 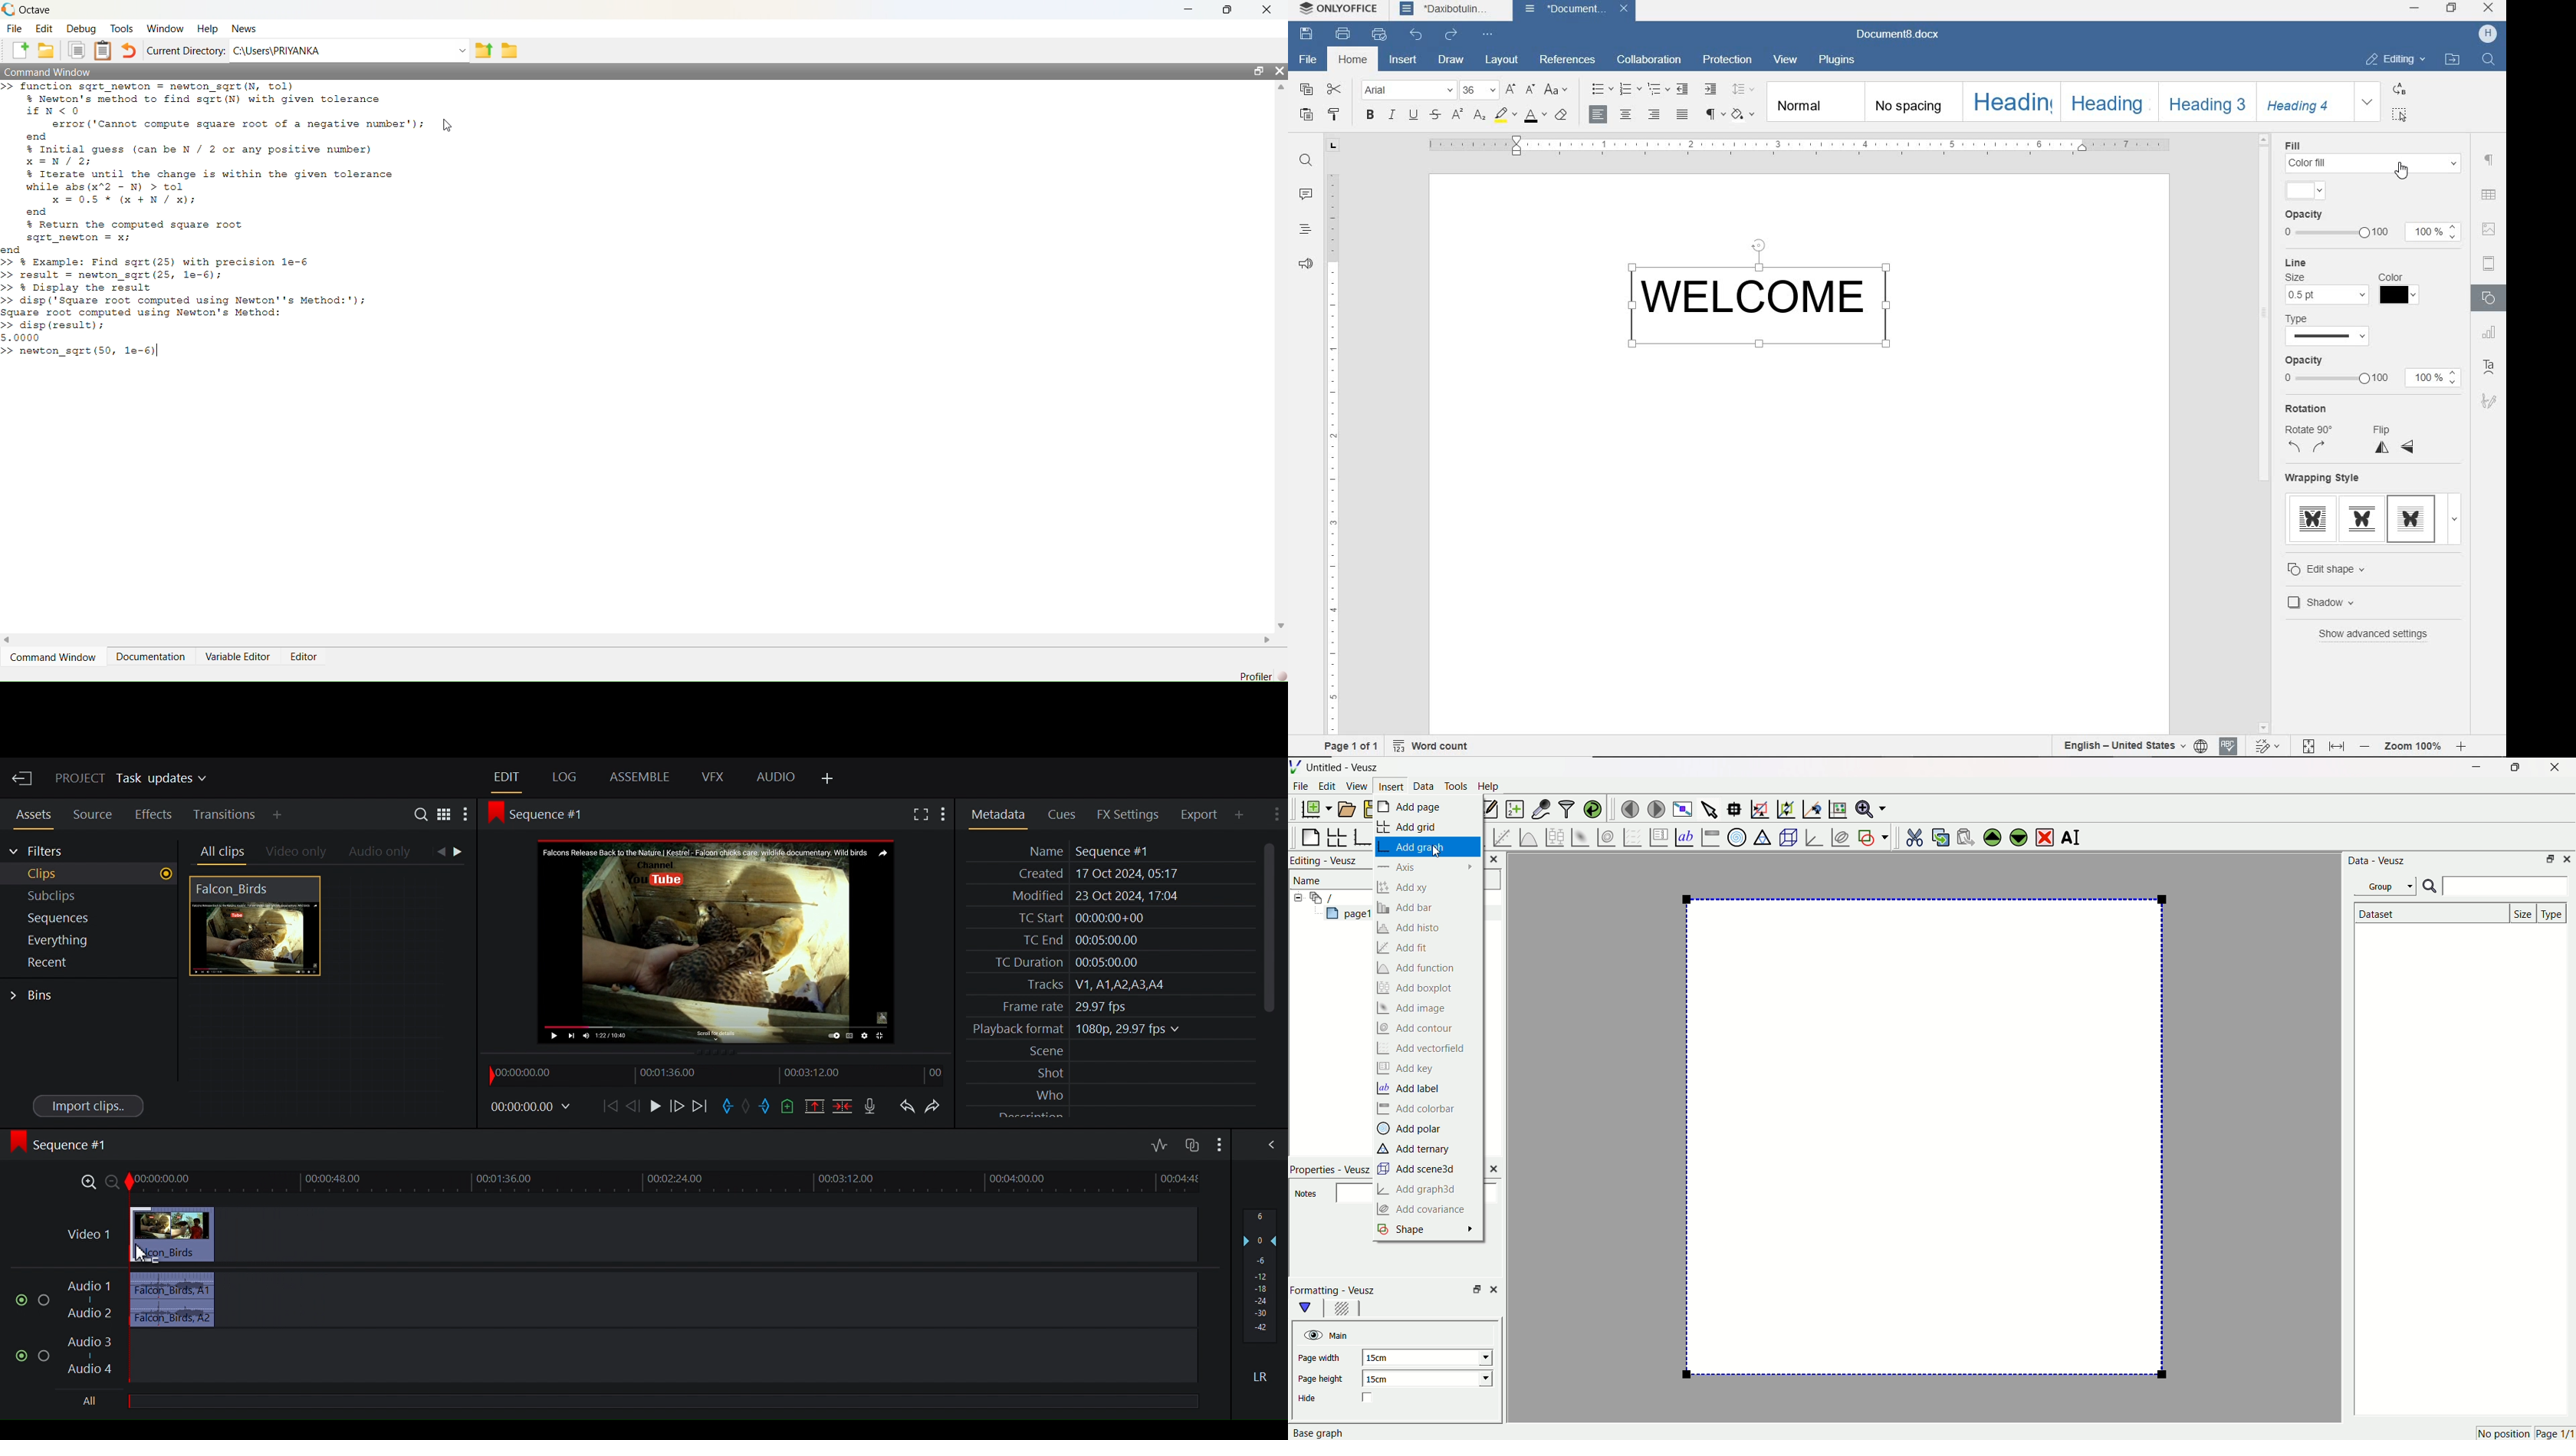 I want to click on Scroll Up, so click(x=2265, y=139).